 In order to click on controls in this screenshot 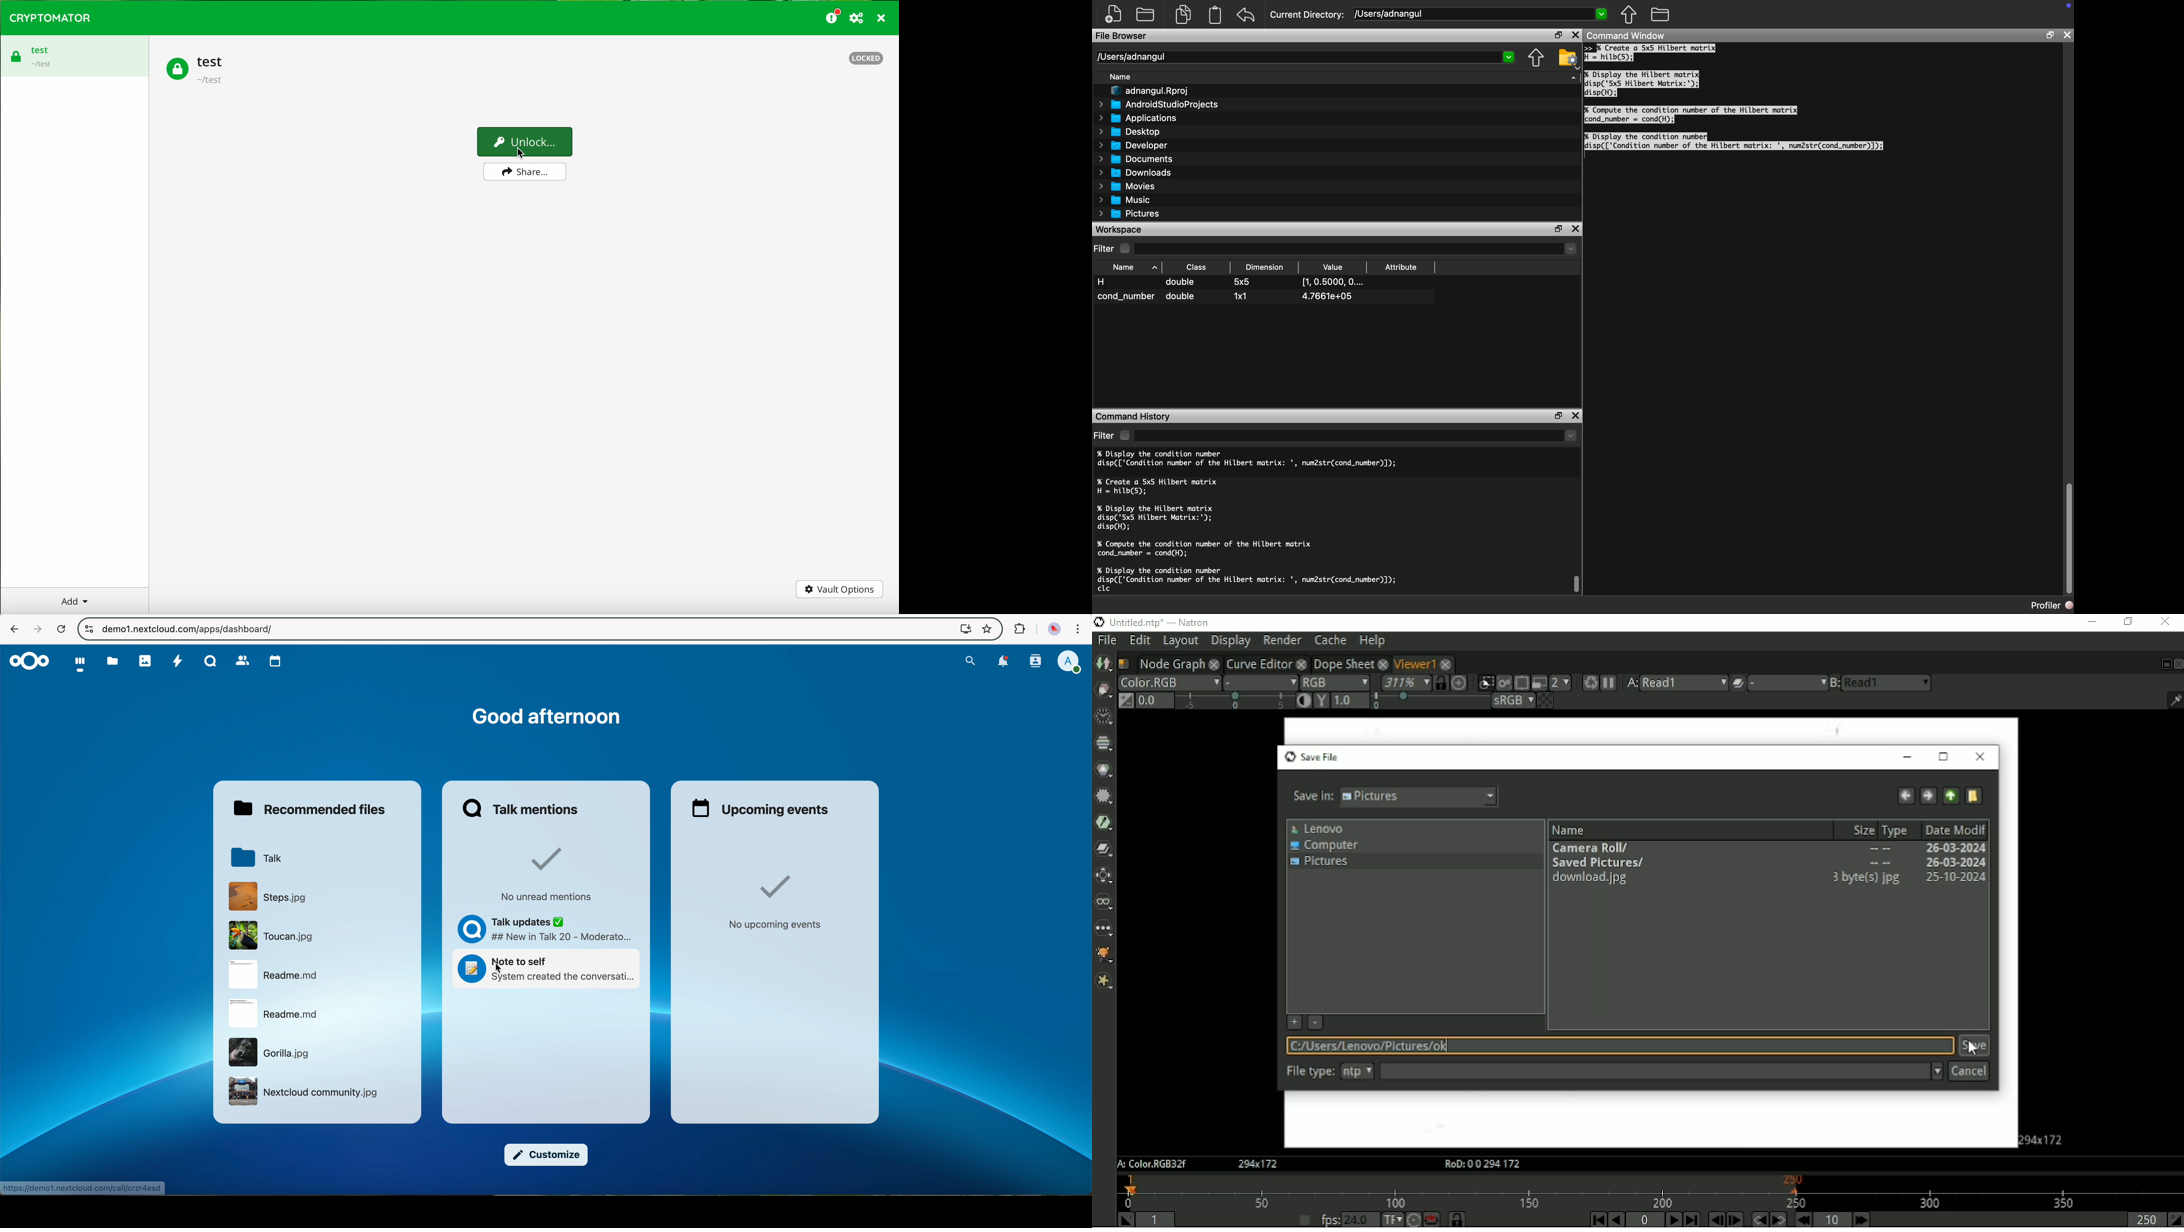, I will do `click(87, 628)`.